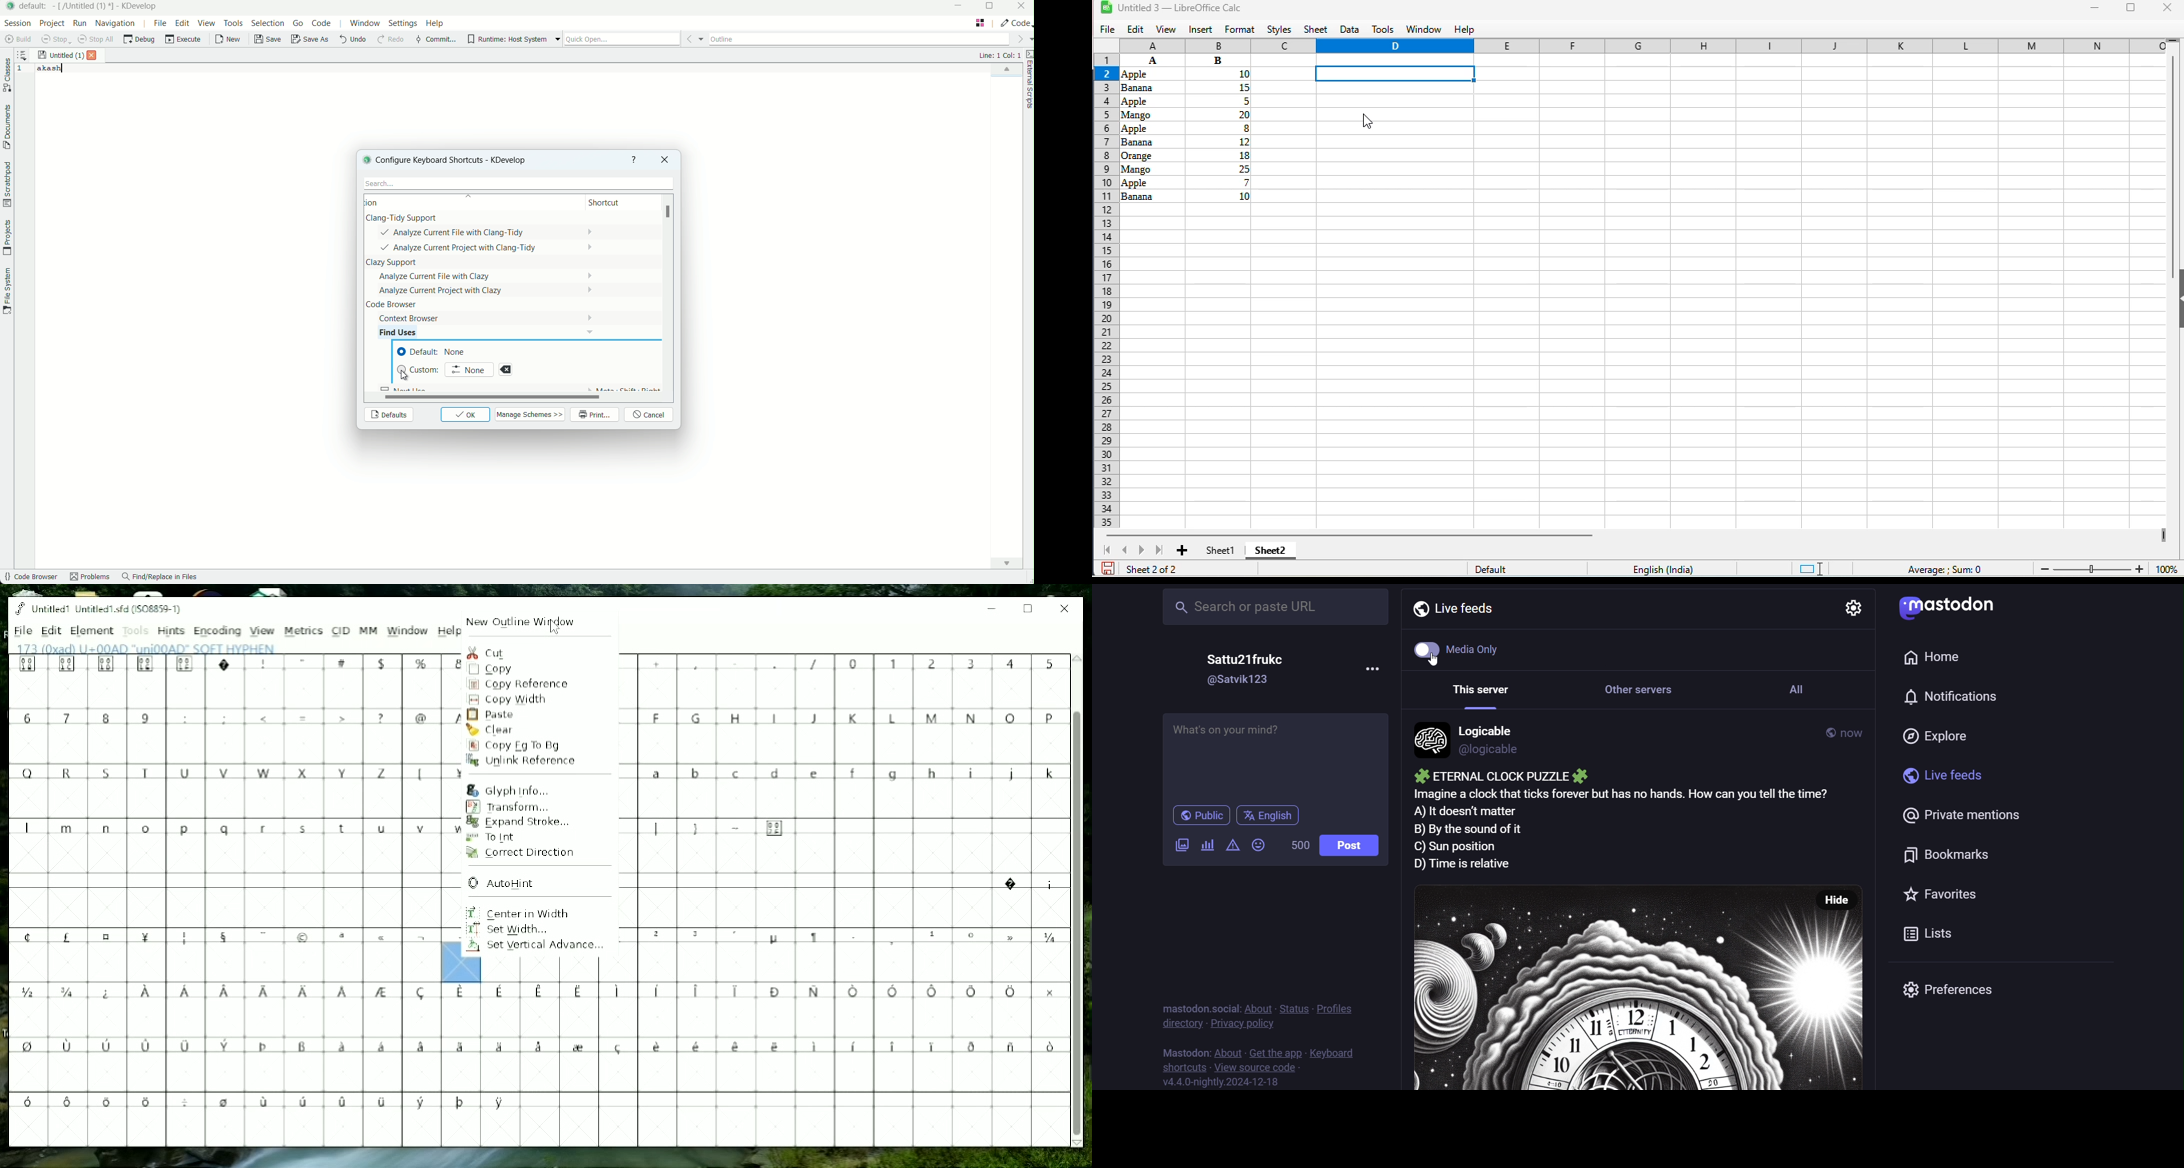  I want to click on keyboard, so click(1333, 1052).